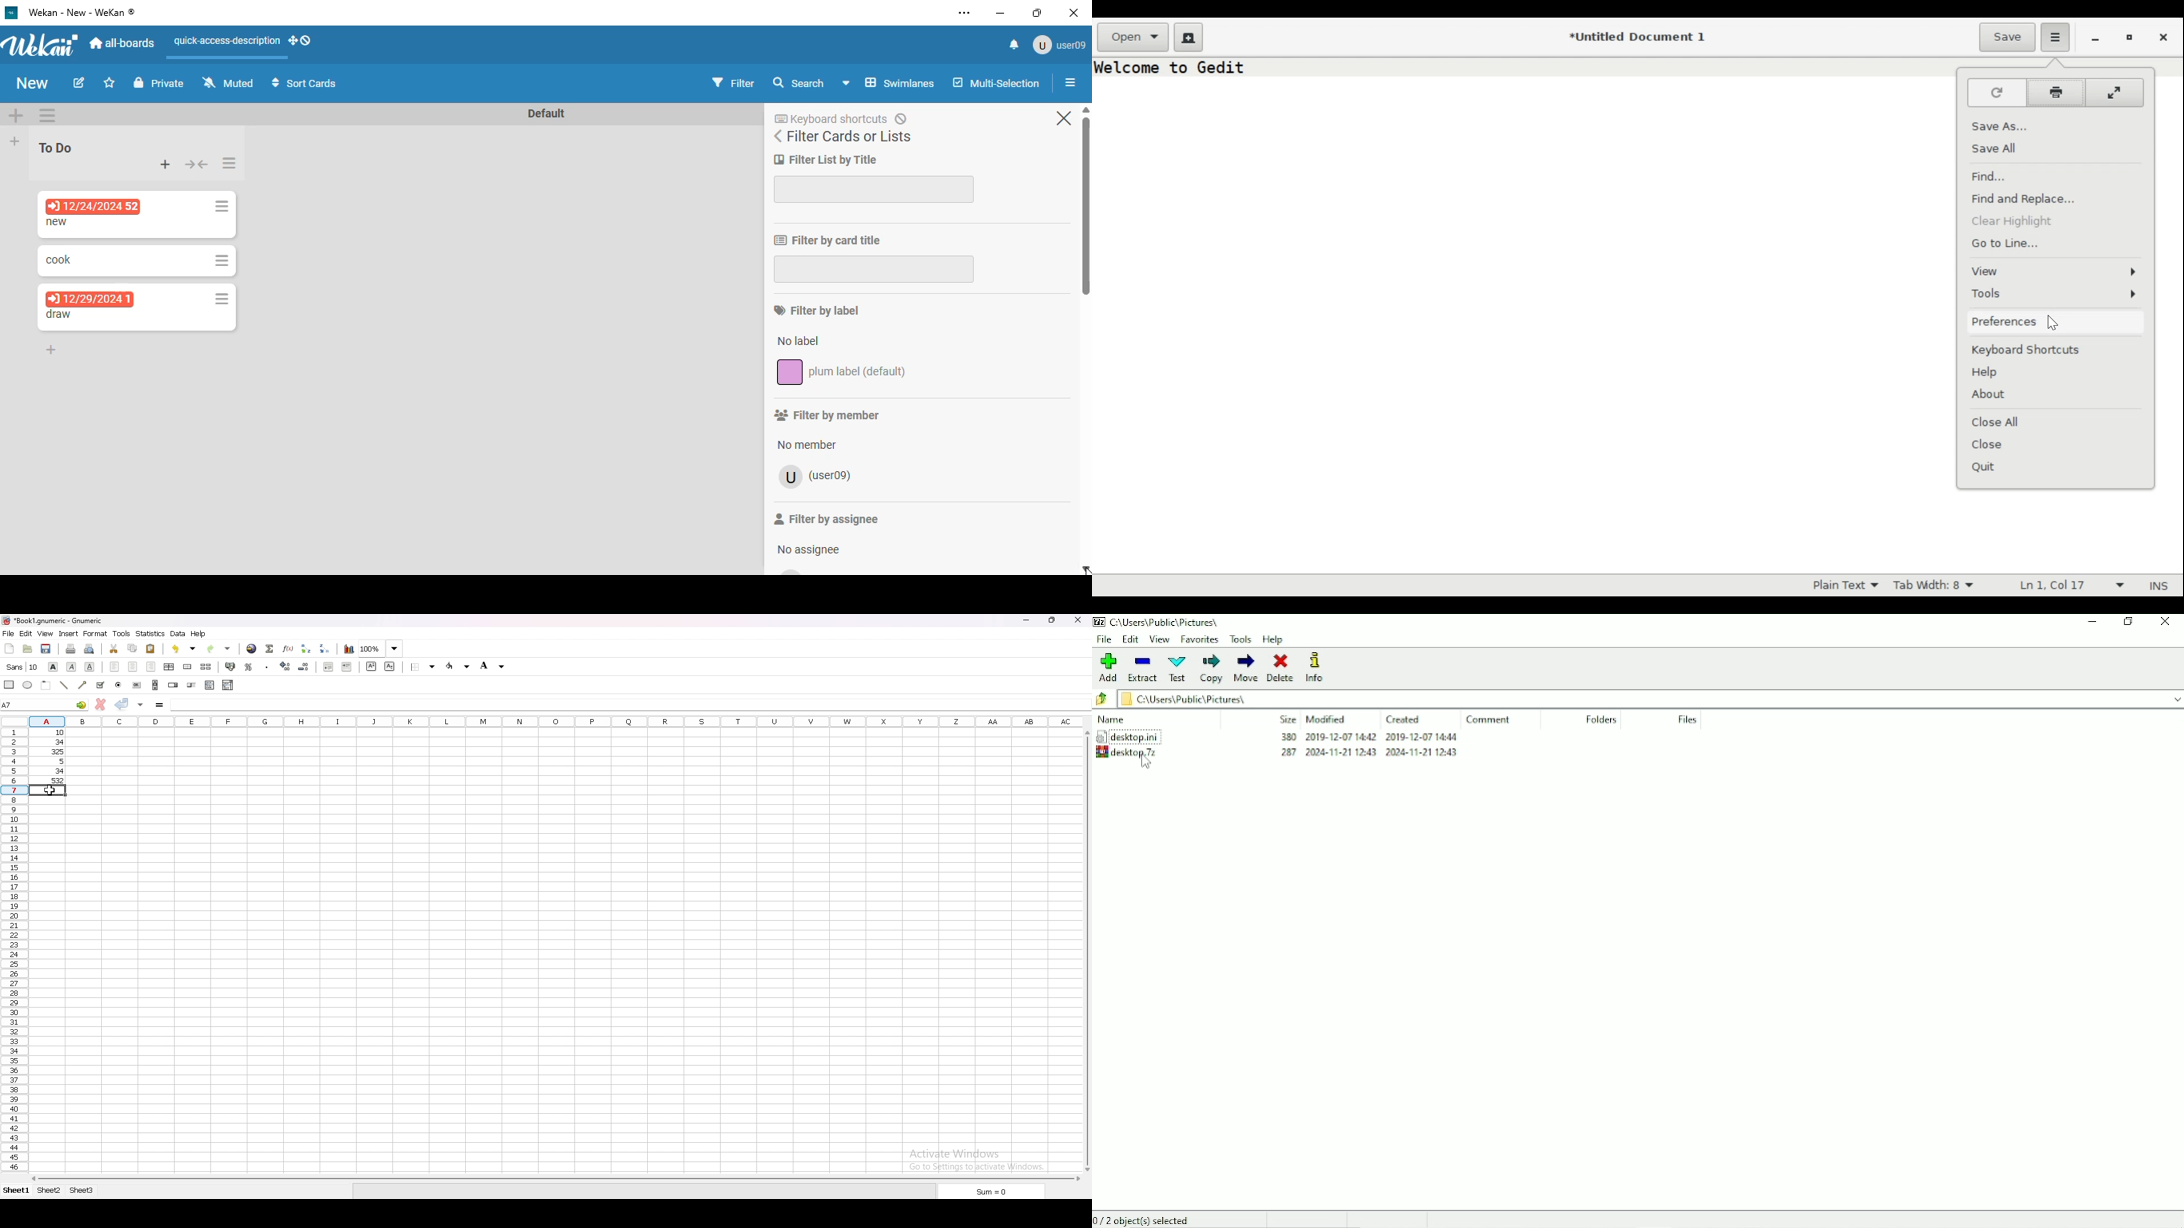  What do you see at coordinates (115, 665) in the screenshot?
I see `left align` at bounding box center [115, 665].